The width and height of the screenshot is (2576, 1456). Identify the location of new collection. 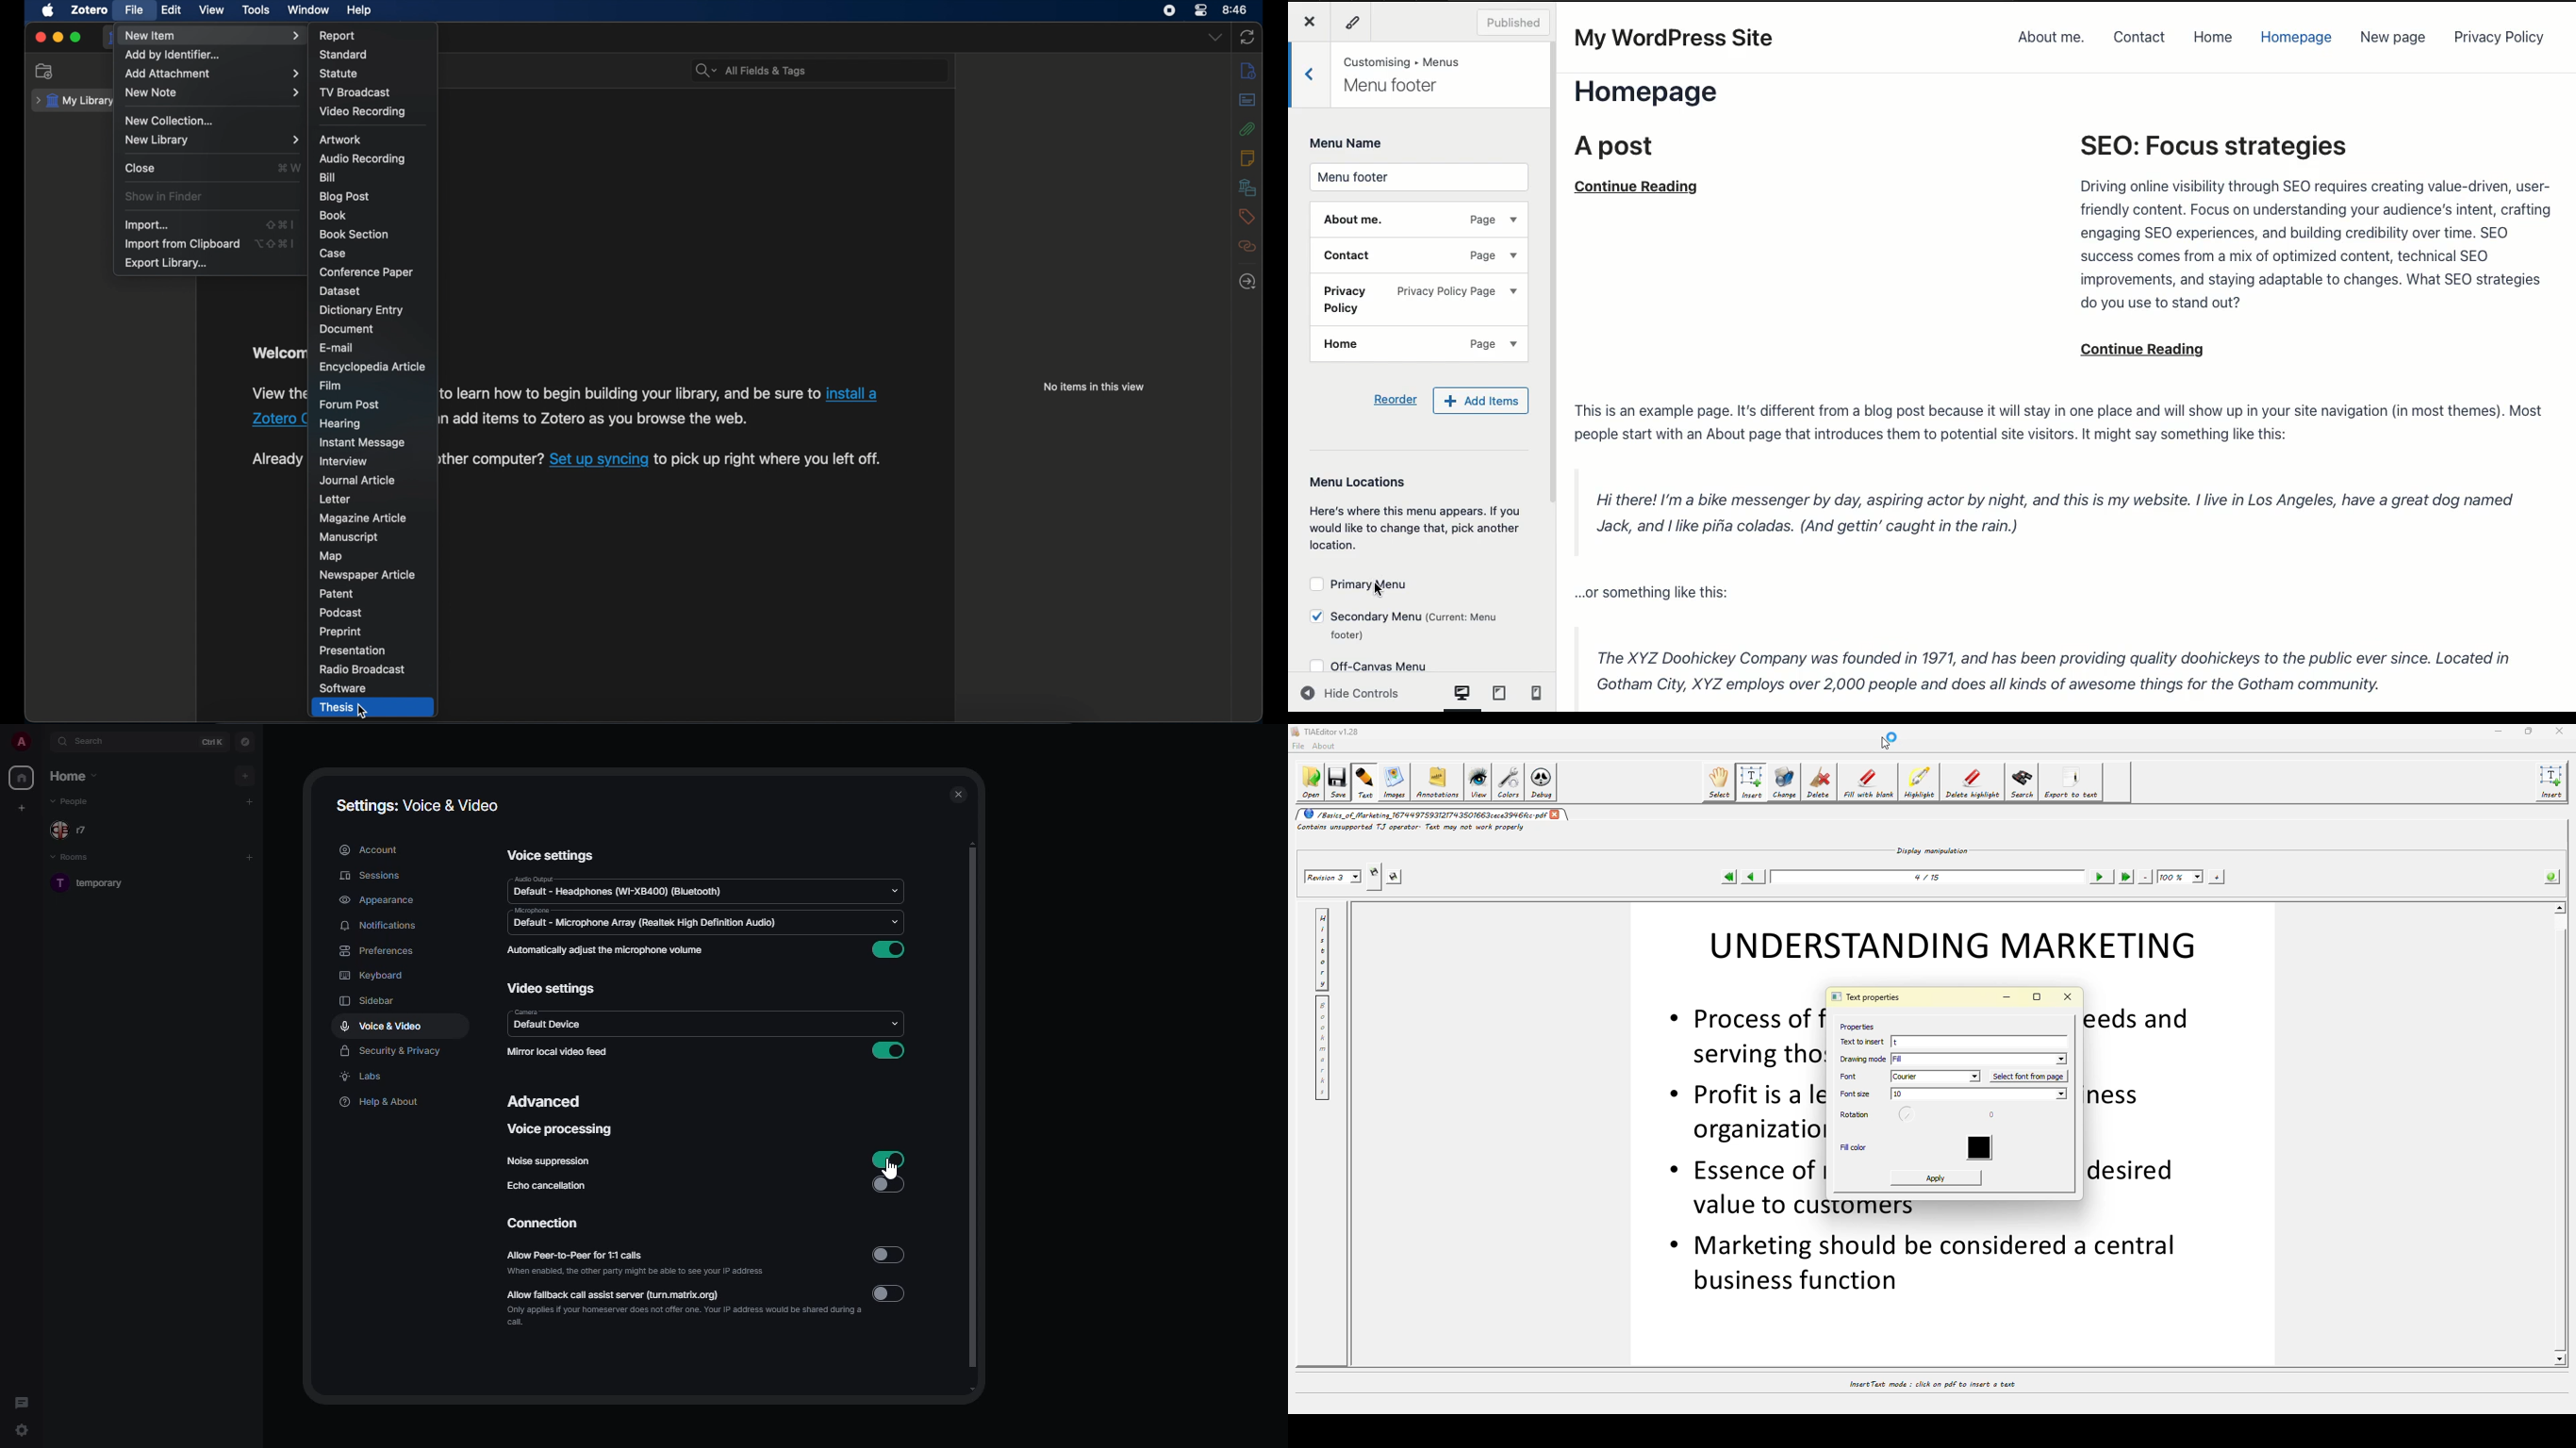
(172, 119).